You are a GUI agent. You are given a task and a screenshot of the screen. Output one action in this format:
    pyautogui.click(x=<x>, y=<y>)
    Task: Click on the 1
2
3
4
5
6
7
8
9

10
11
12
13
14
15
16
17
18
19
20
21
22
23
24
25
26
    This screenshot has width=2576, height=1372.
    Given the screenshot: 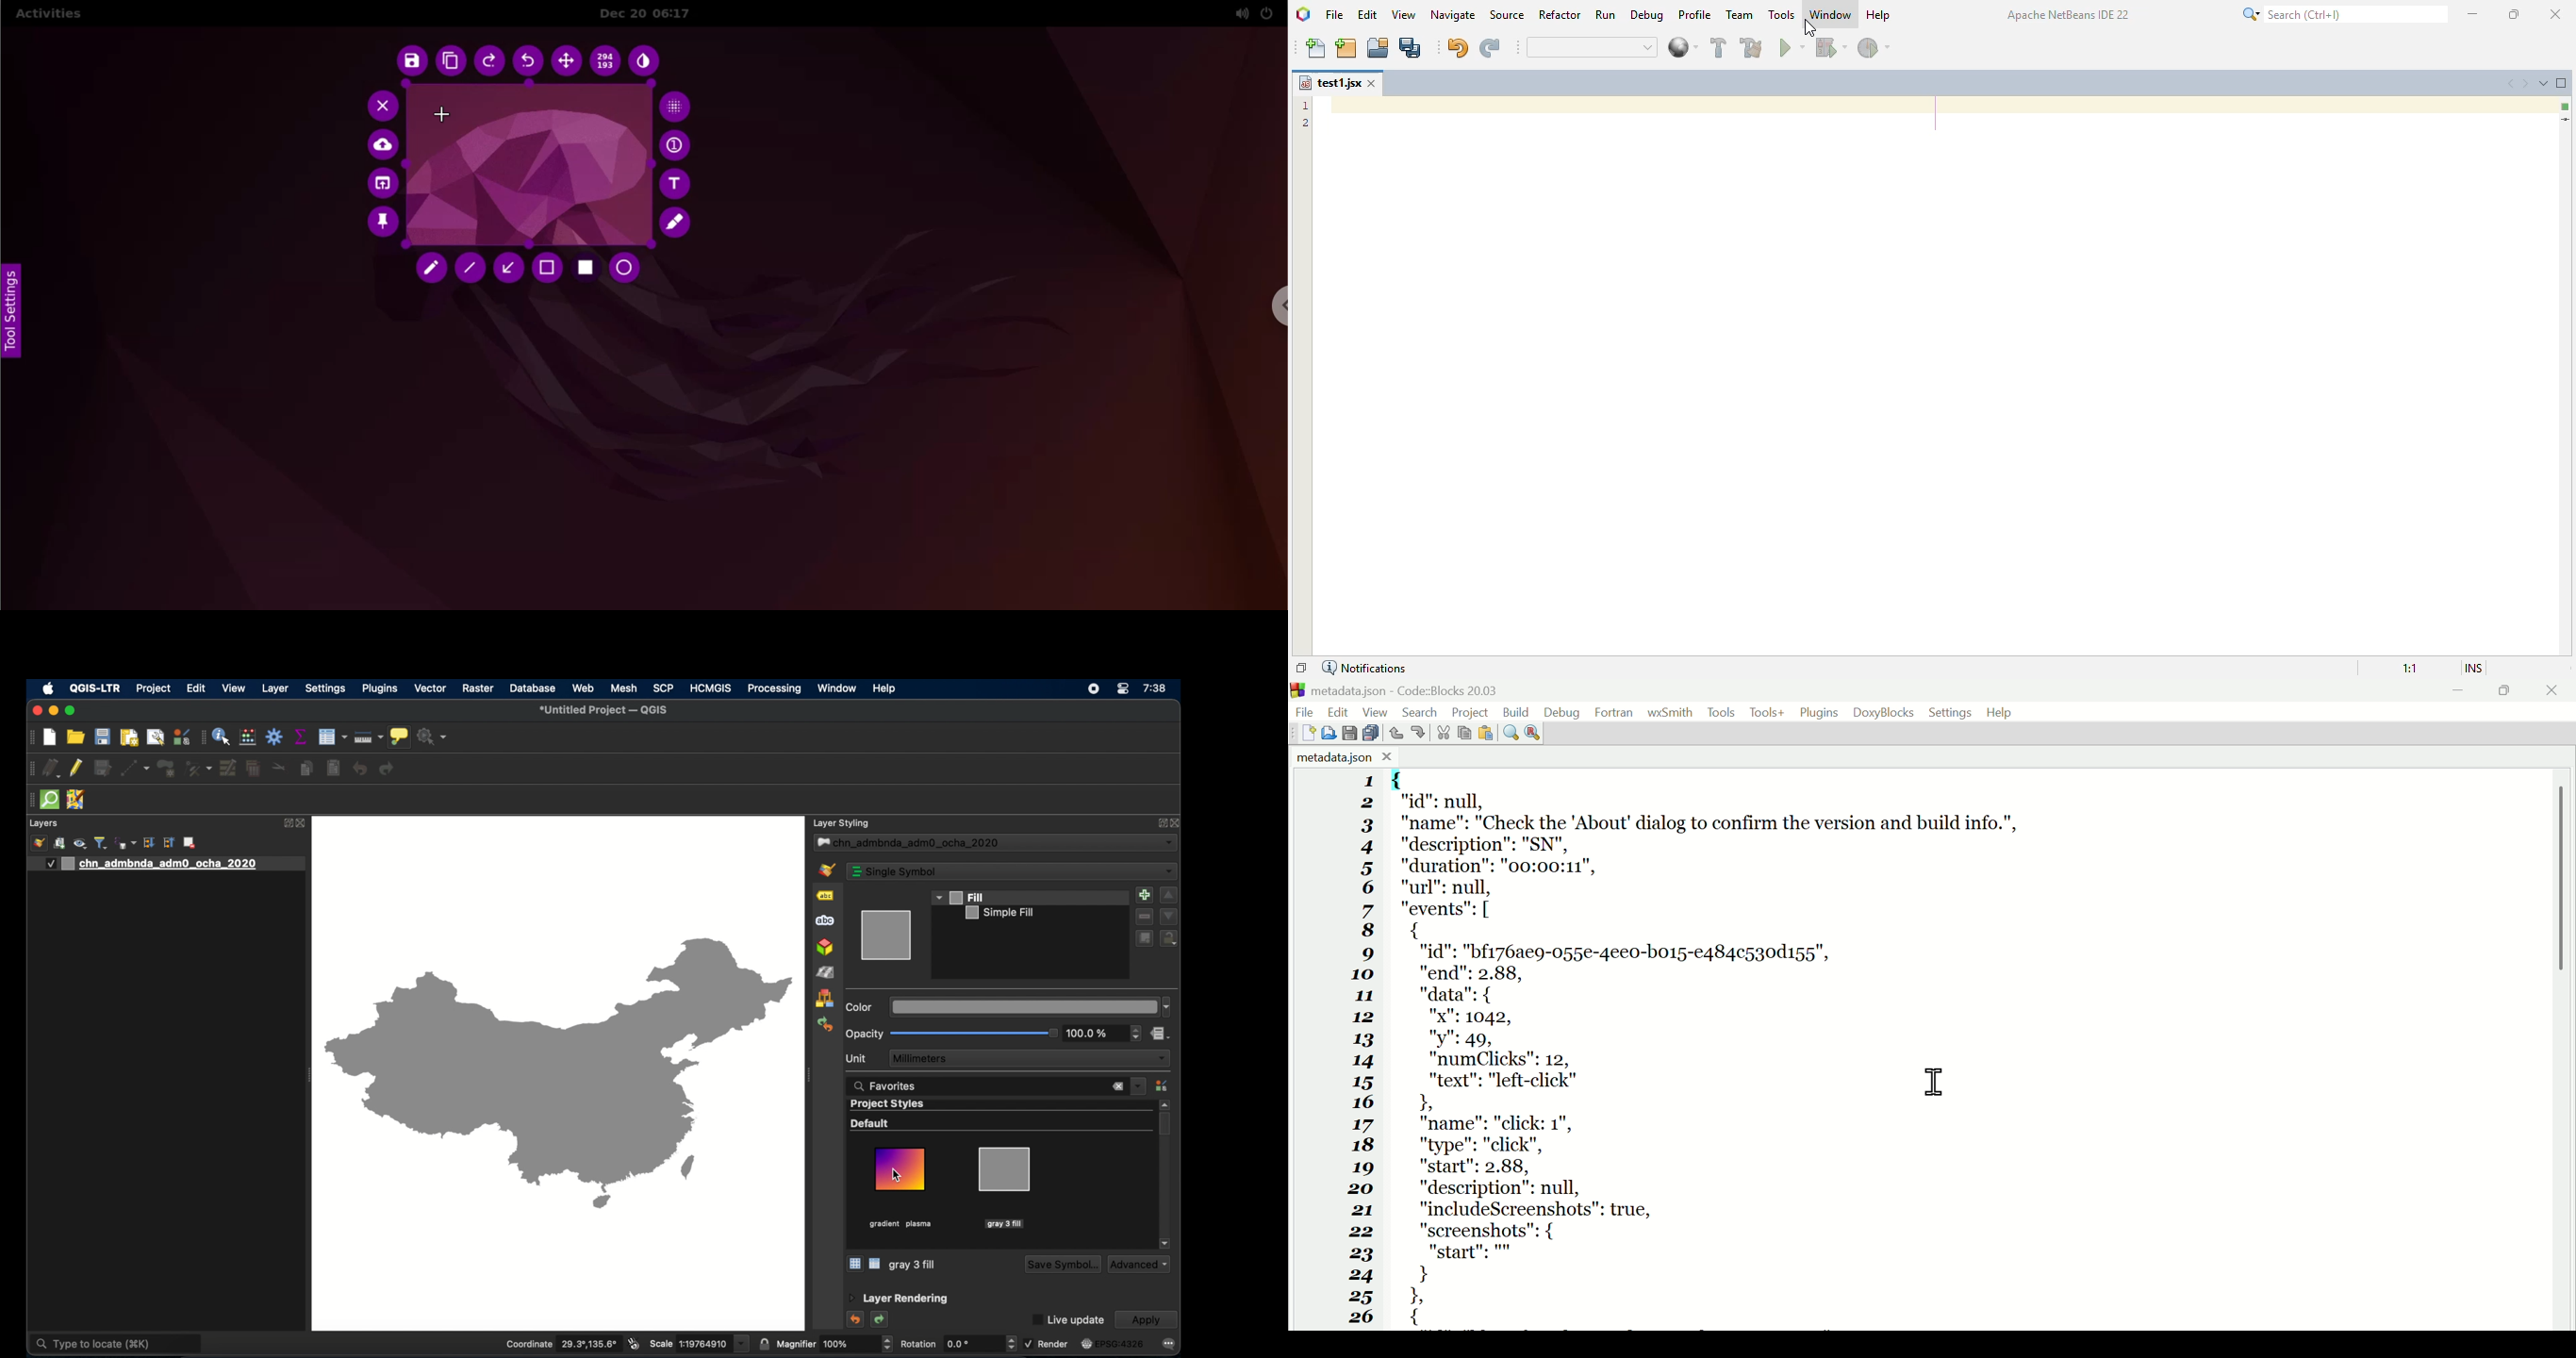 What is the action you would take?
    pyautogui.click(x=1361, y=1051)
    